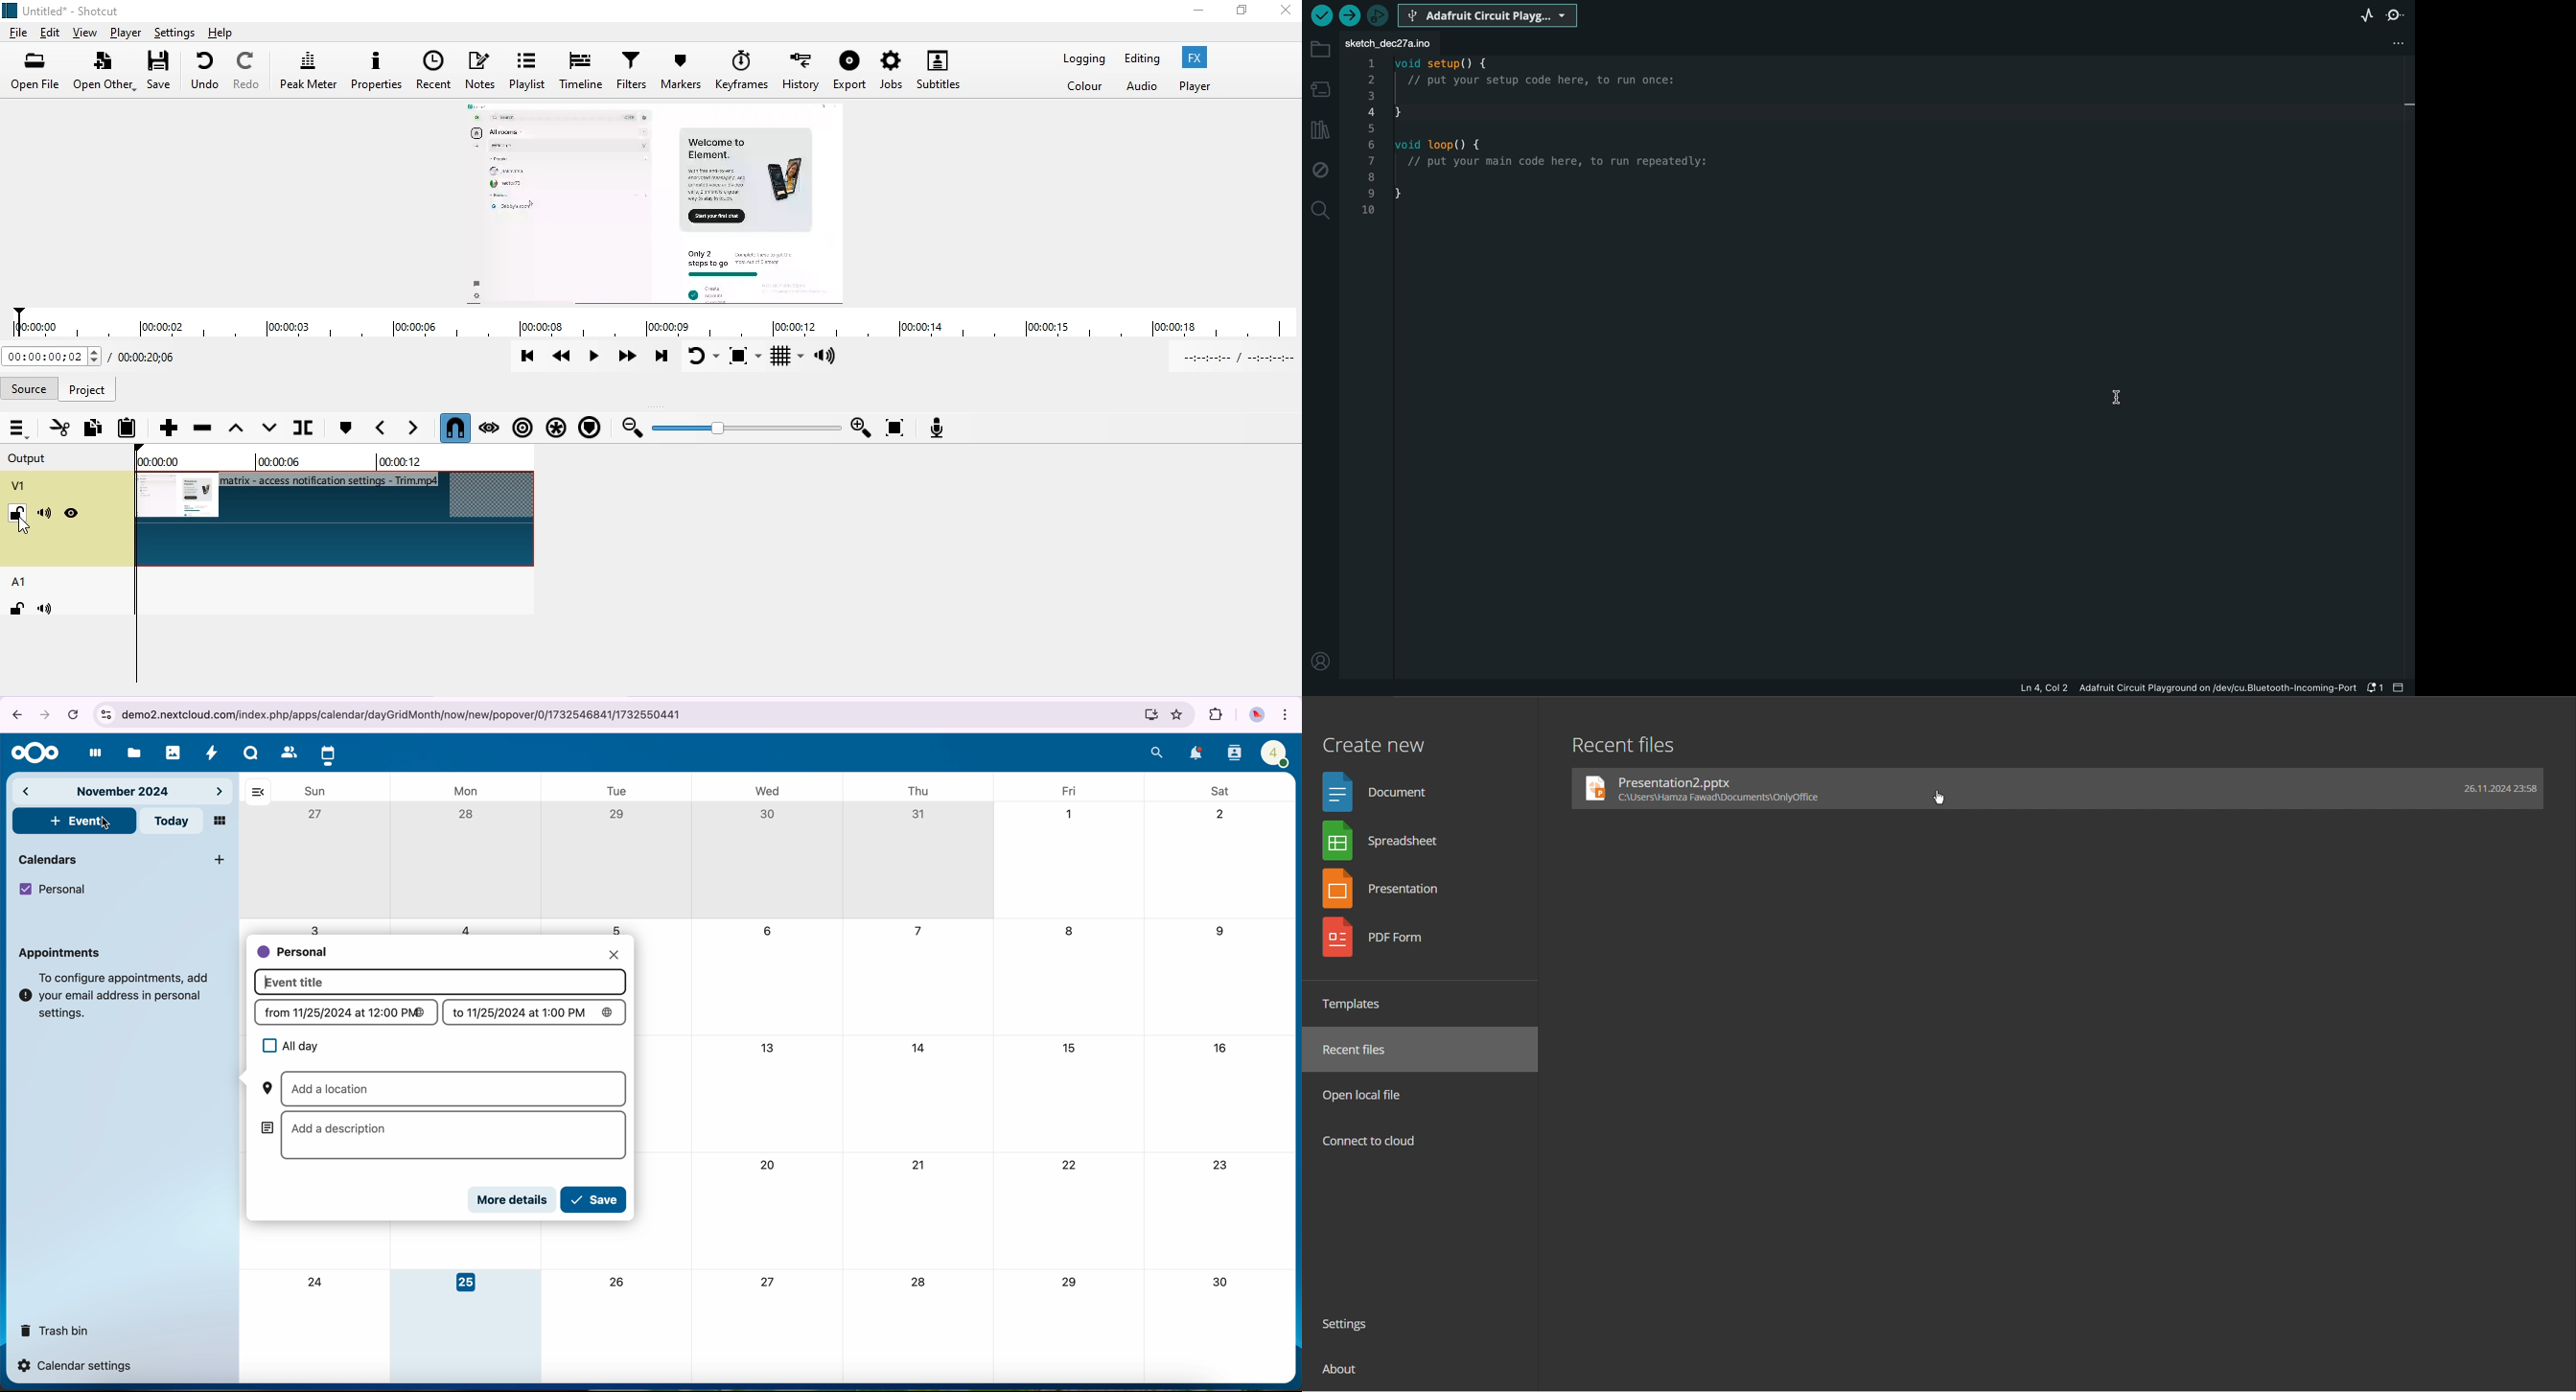 The height and width of the screenshot is (1400, 2576). Describe the element at coordinates (31, 457) in the screenshot. I see `output` at that location.